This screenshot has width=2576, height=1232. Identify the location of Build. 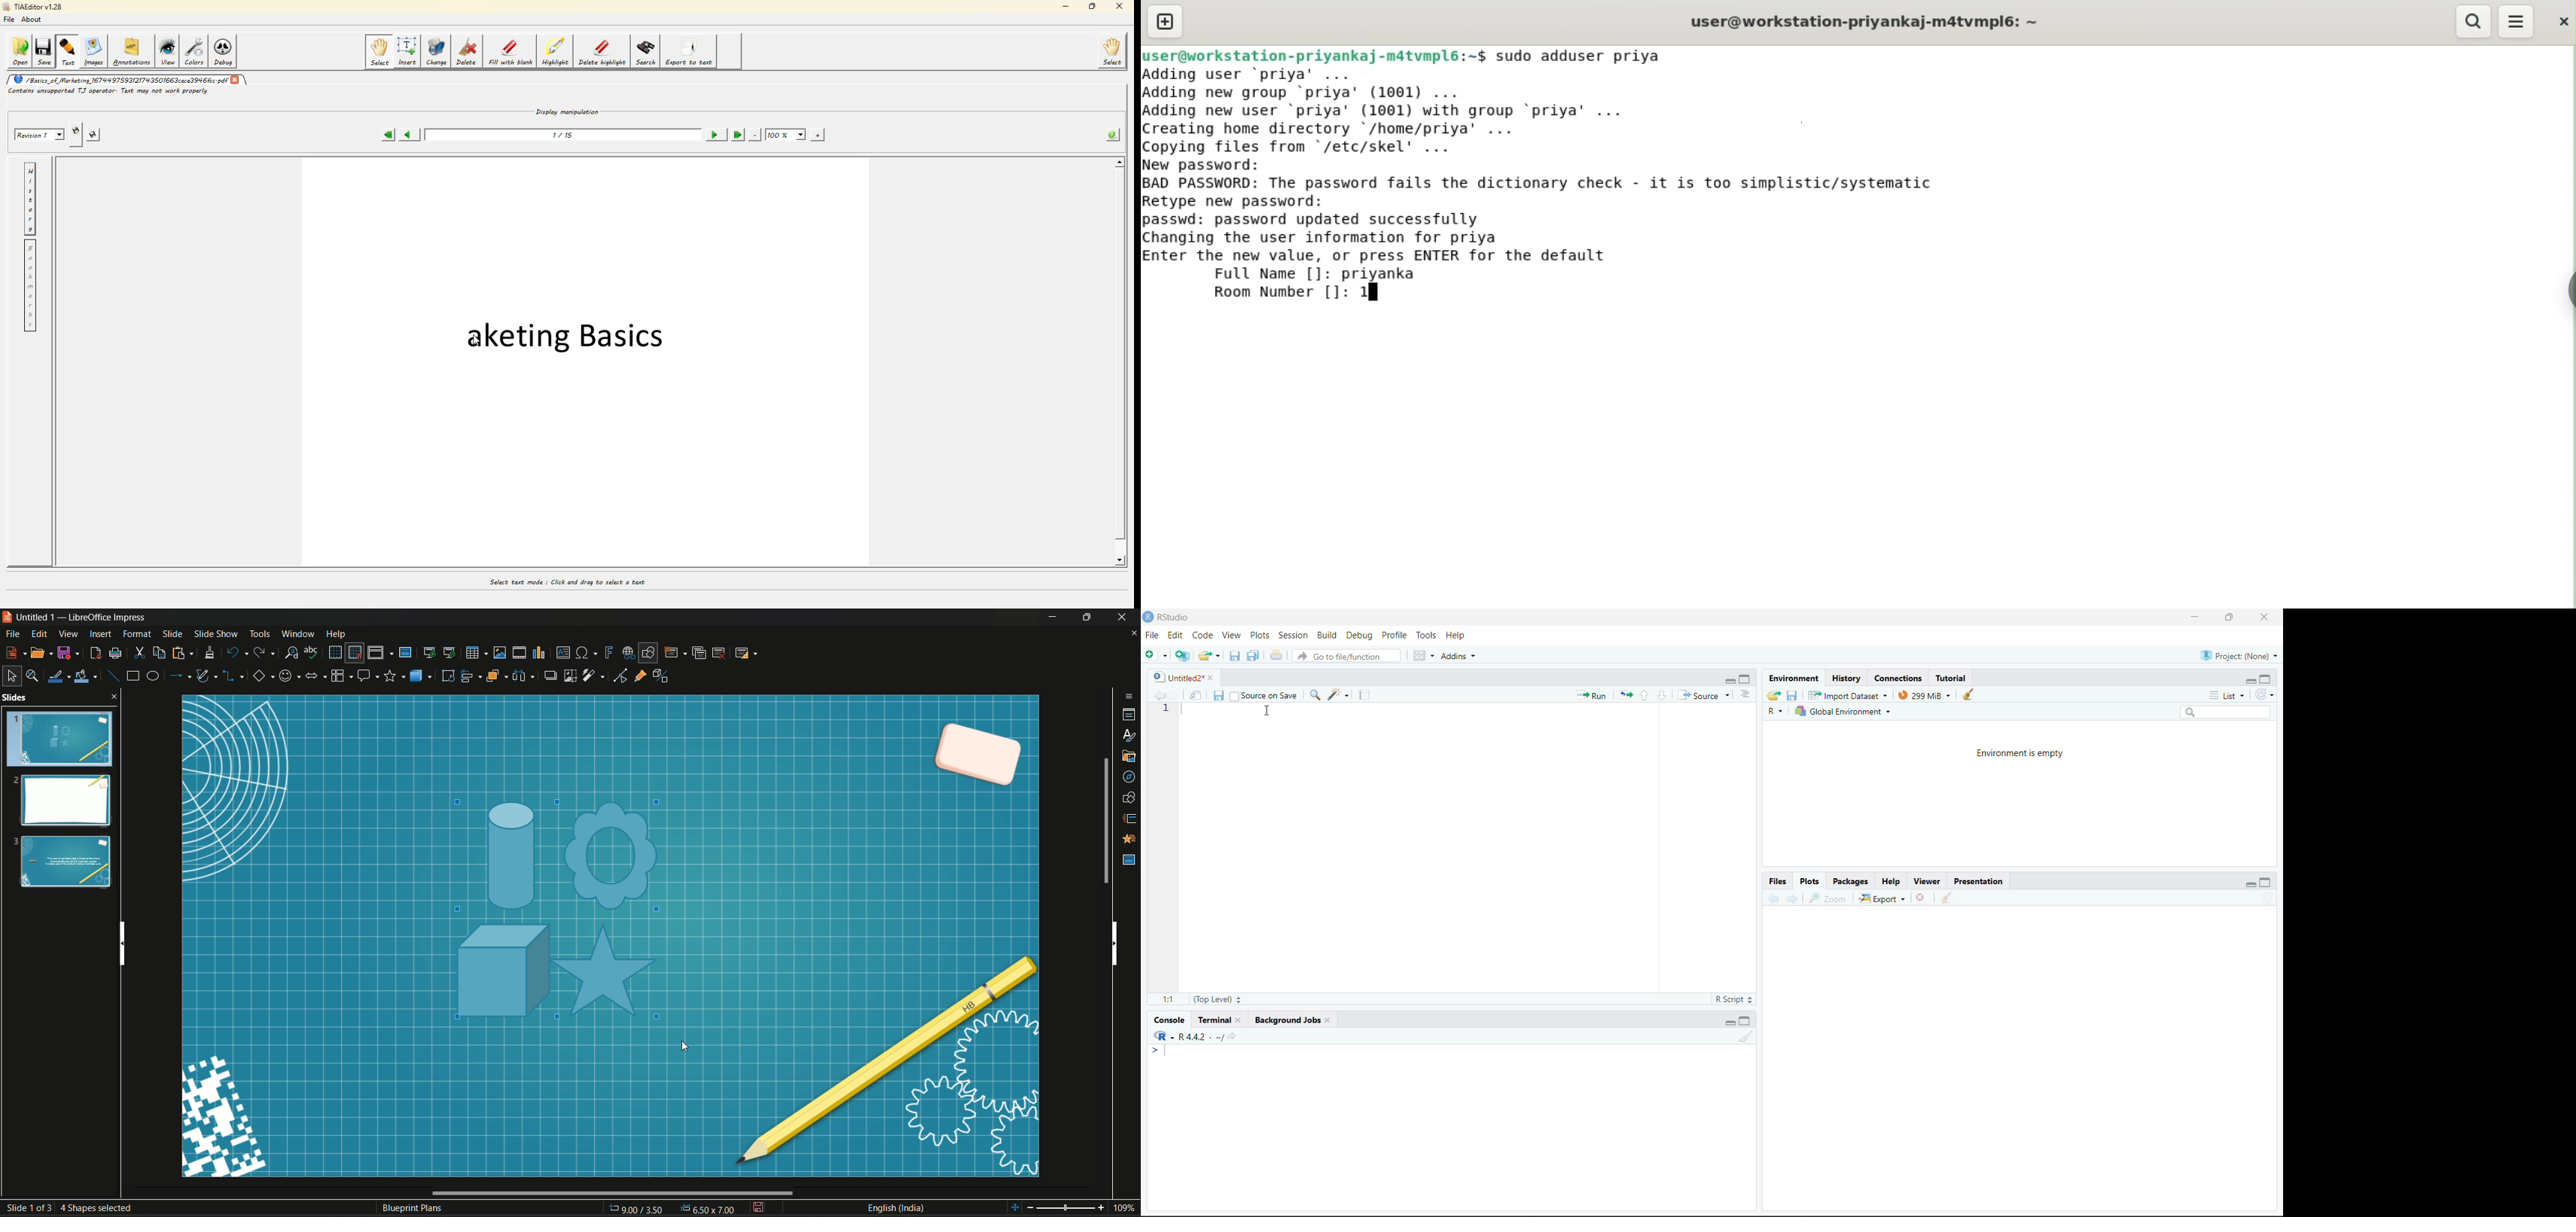
(1327, 635).